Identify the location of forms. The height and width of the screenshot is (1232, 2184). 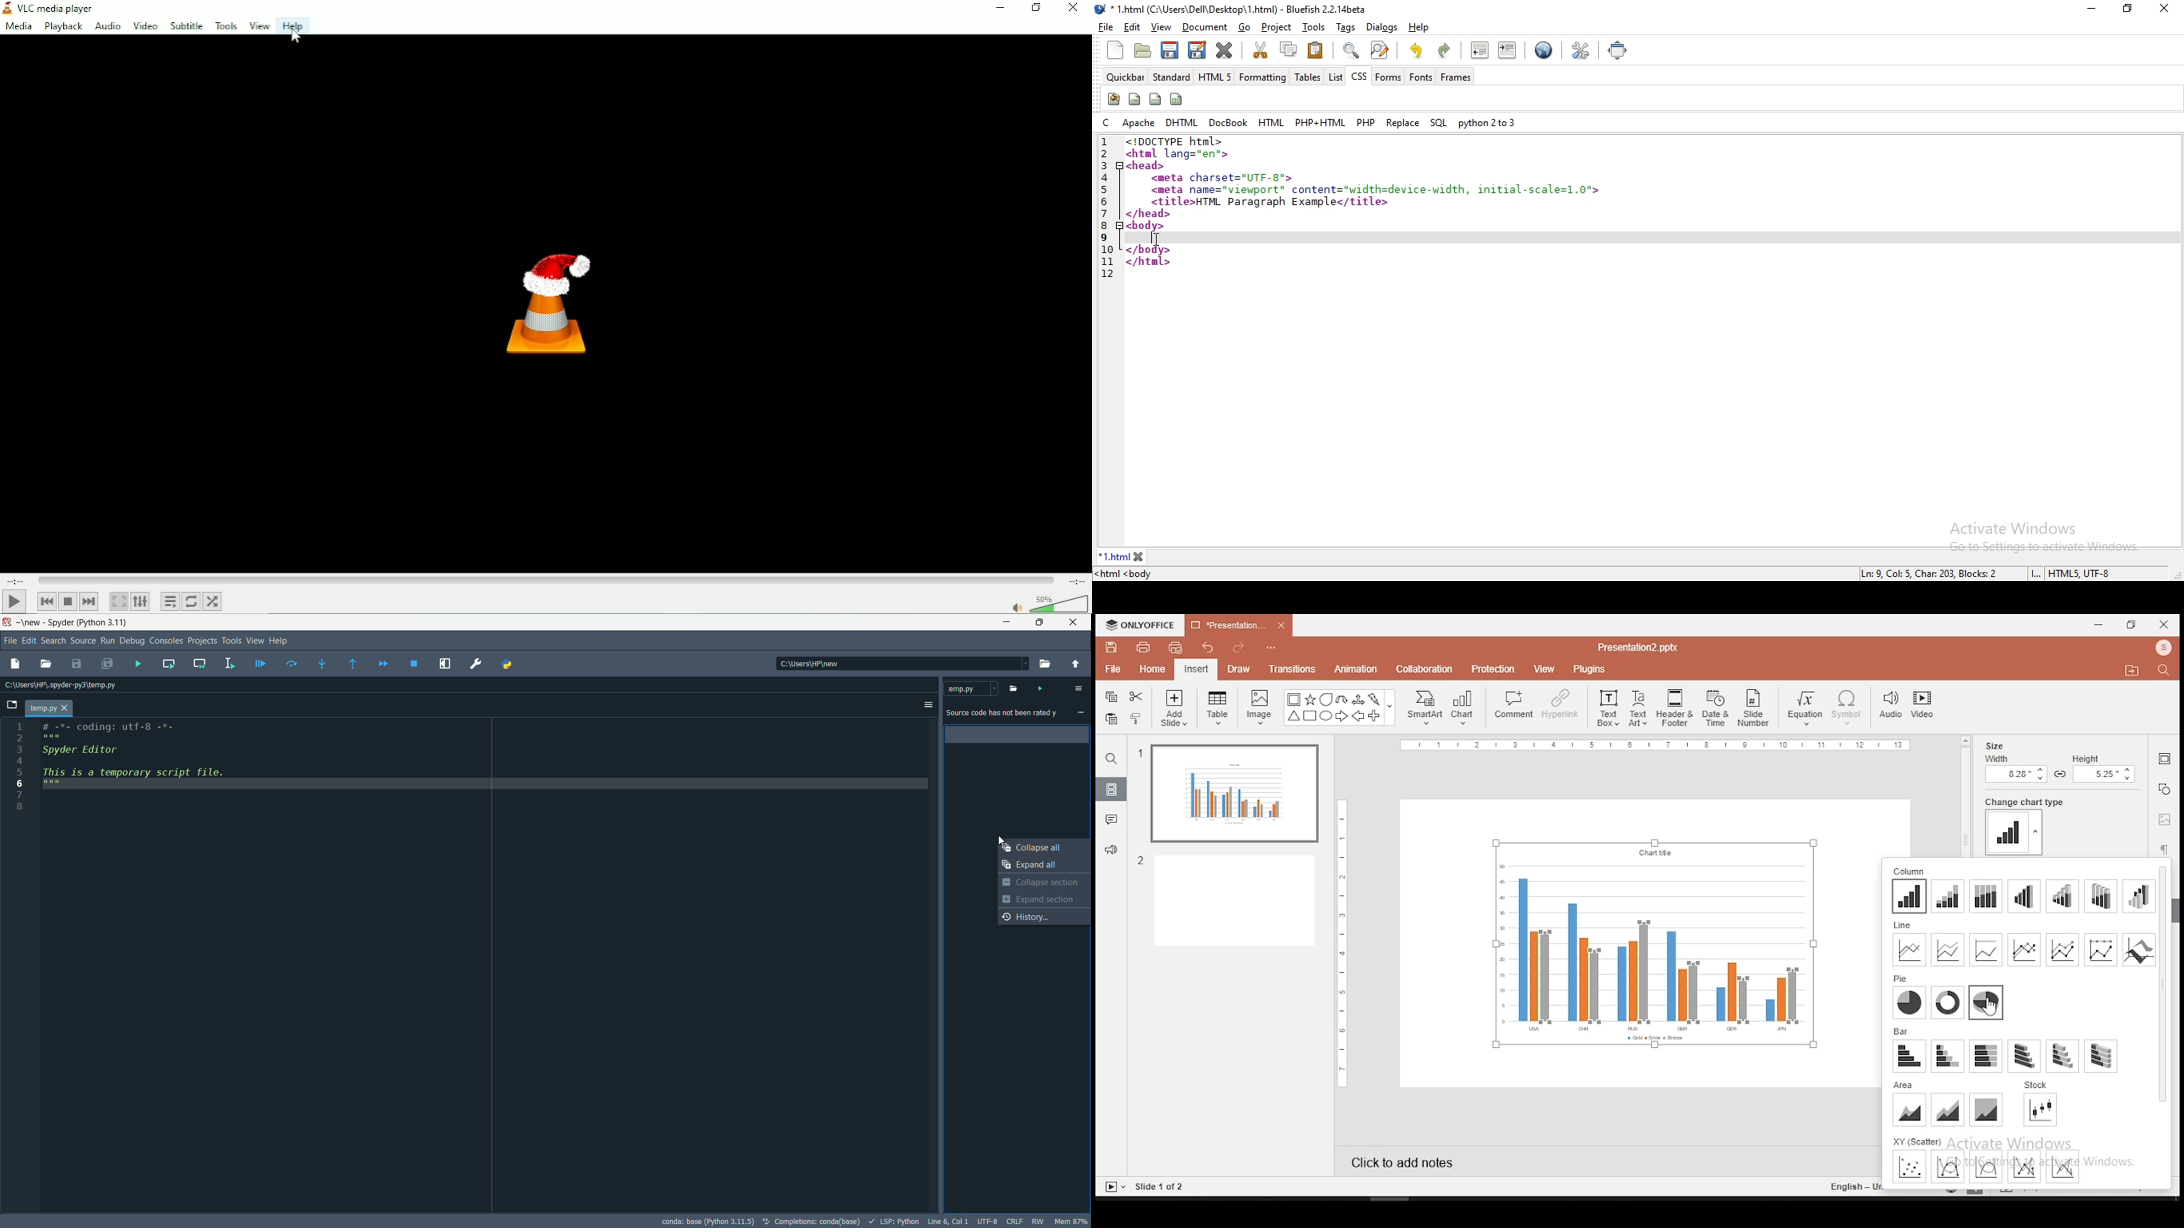
(1388, 77).